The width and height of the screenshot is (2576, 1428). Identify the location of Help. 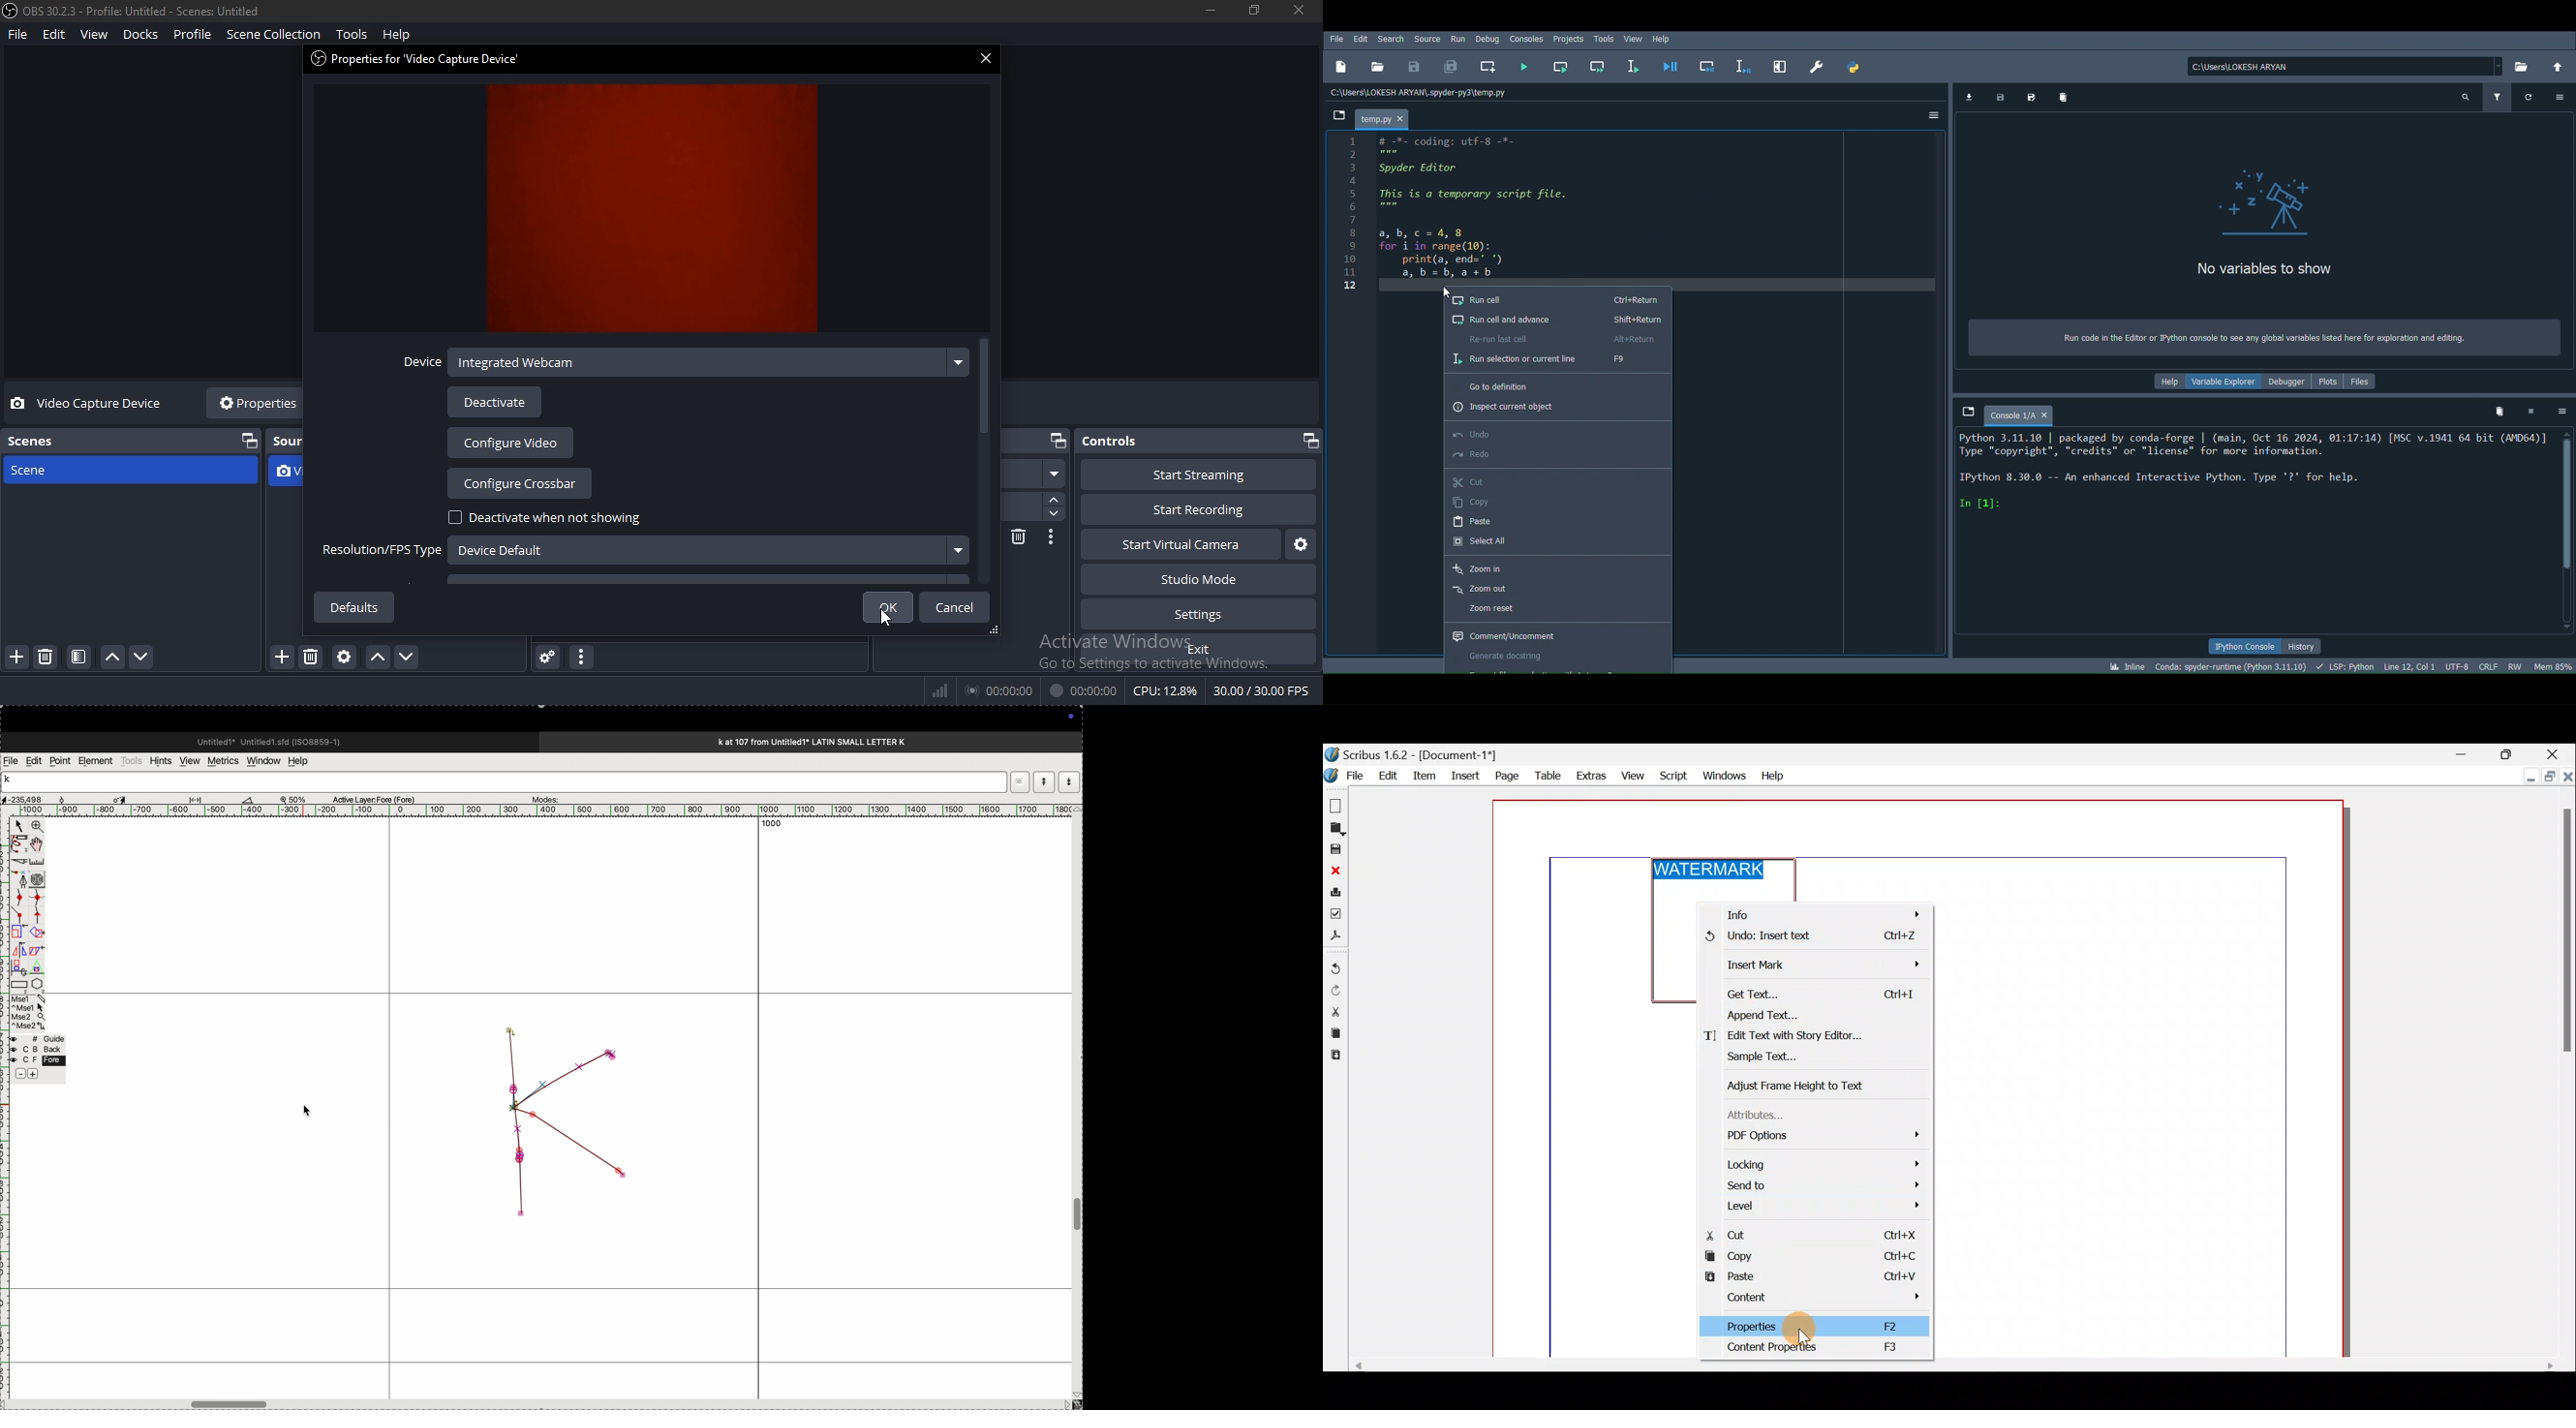
(1661, 38).